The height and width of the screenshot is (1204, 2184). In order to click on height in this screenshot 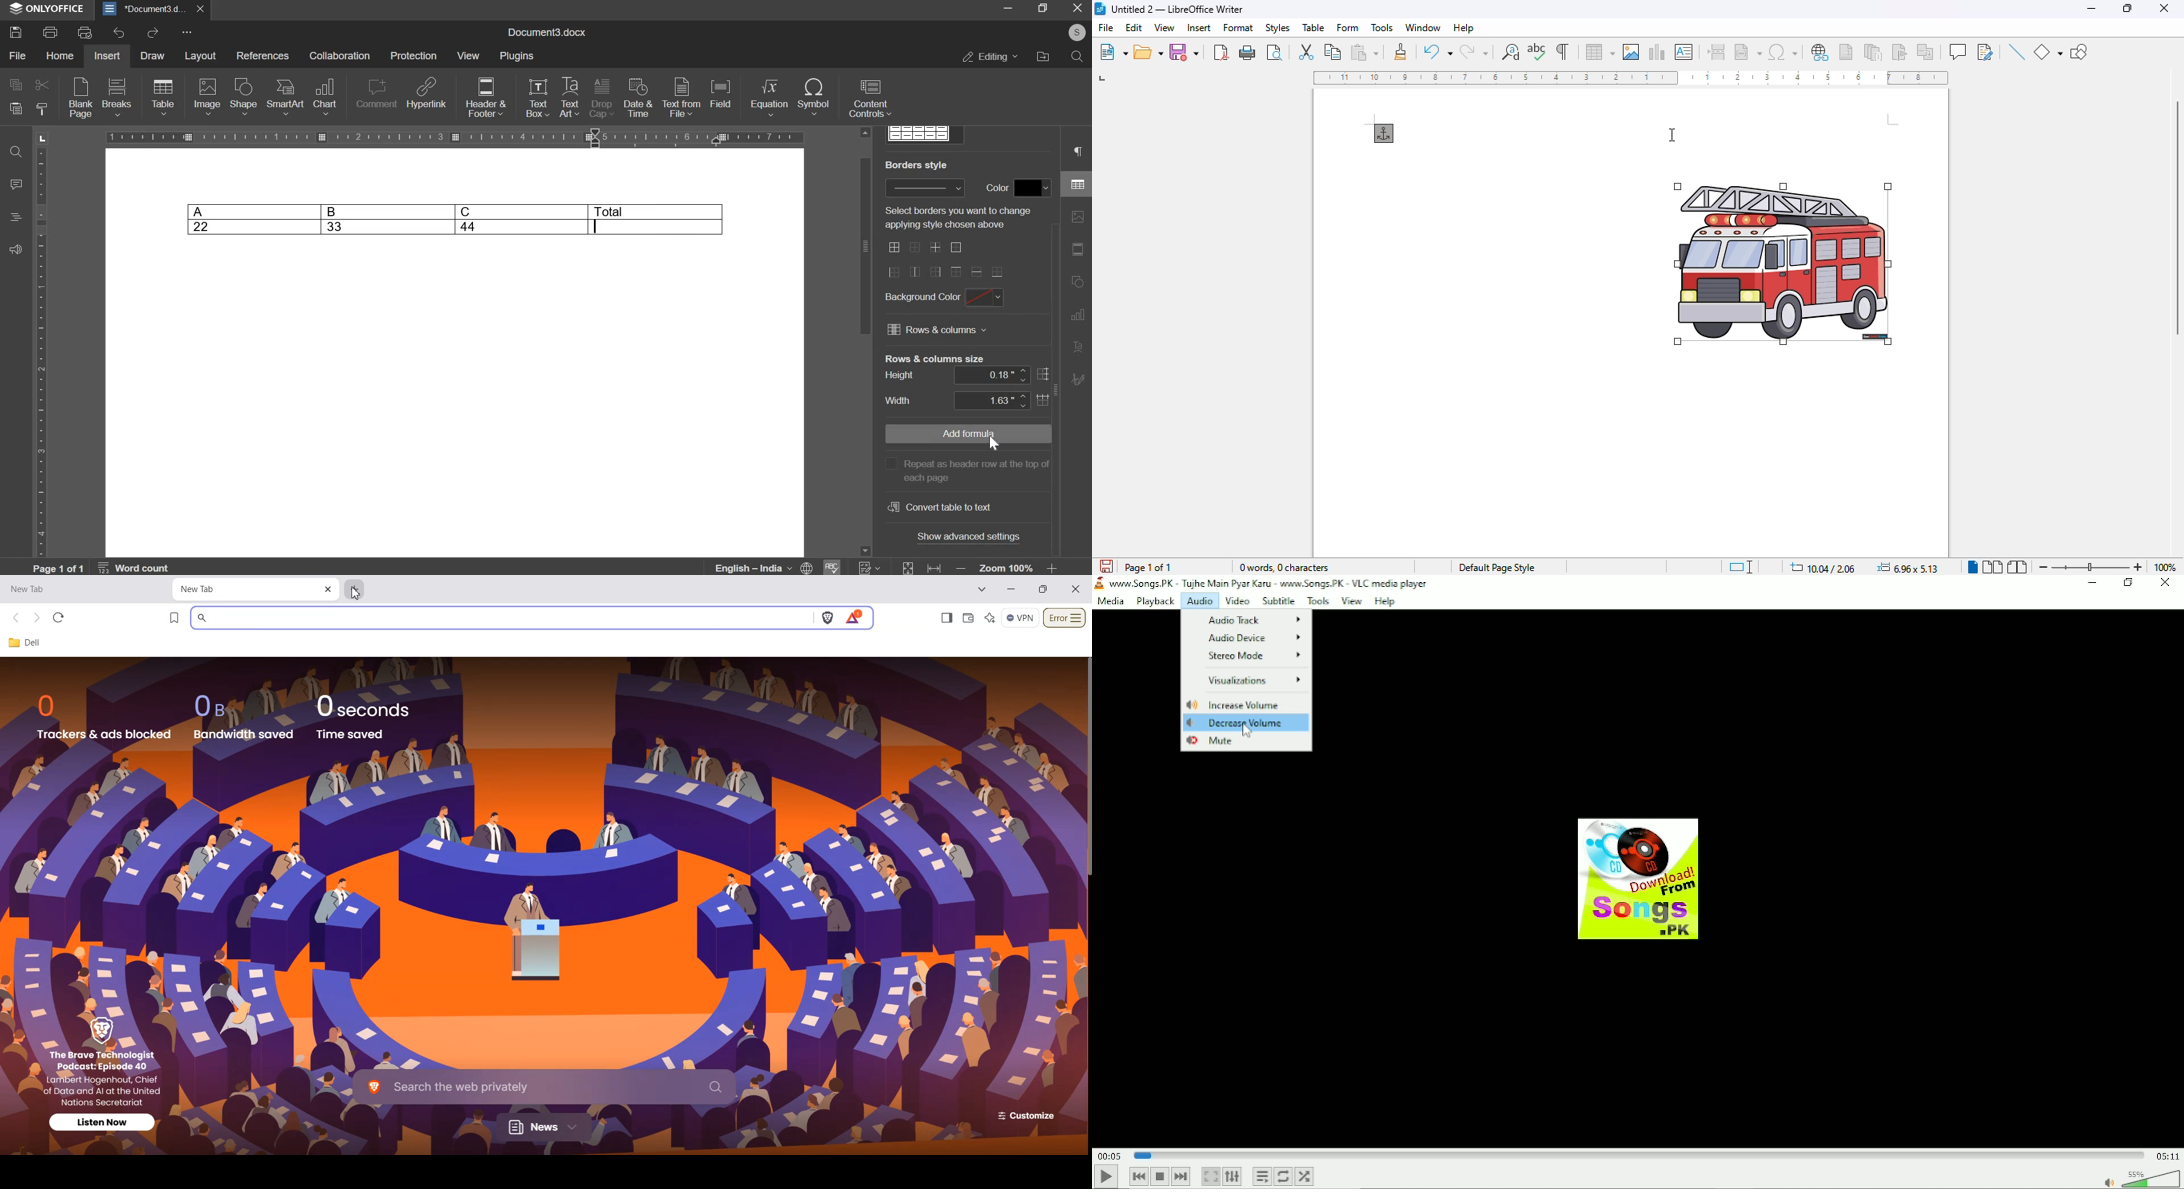, I will do `click(1002, 377)`.